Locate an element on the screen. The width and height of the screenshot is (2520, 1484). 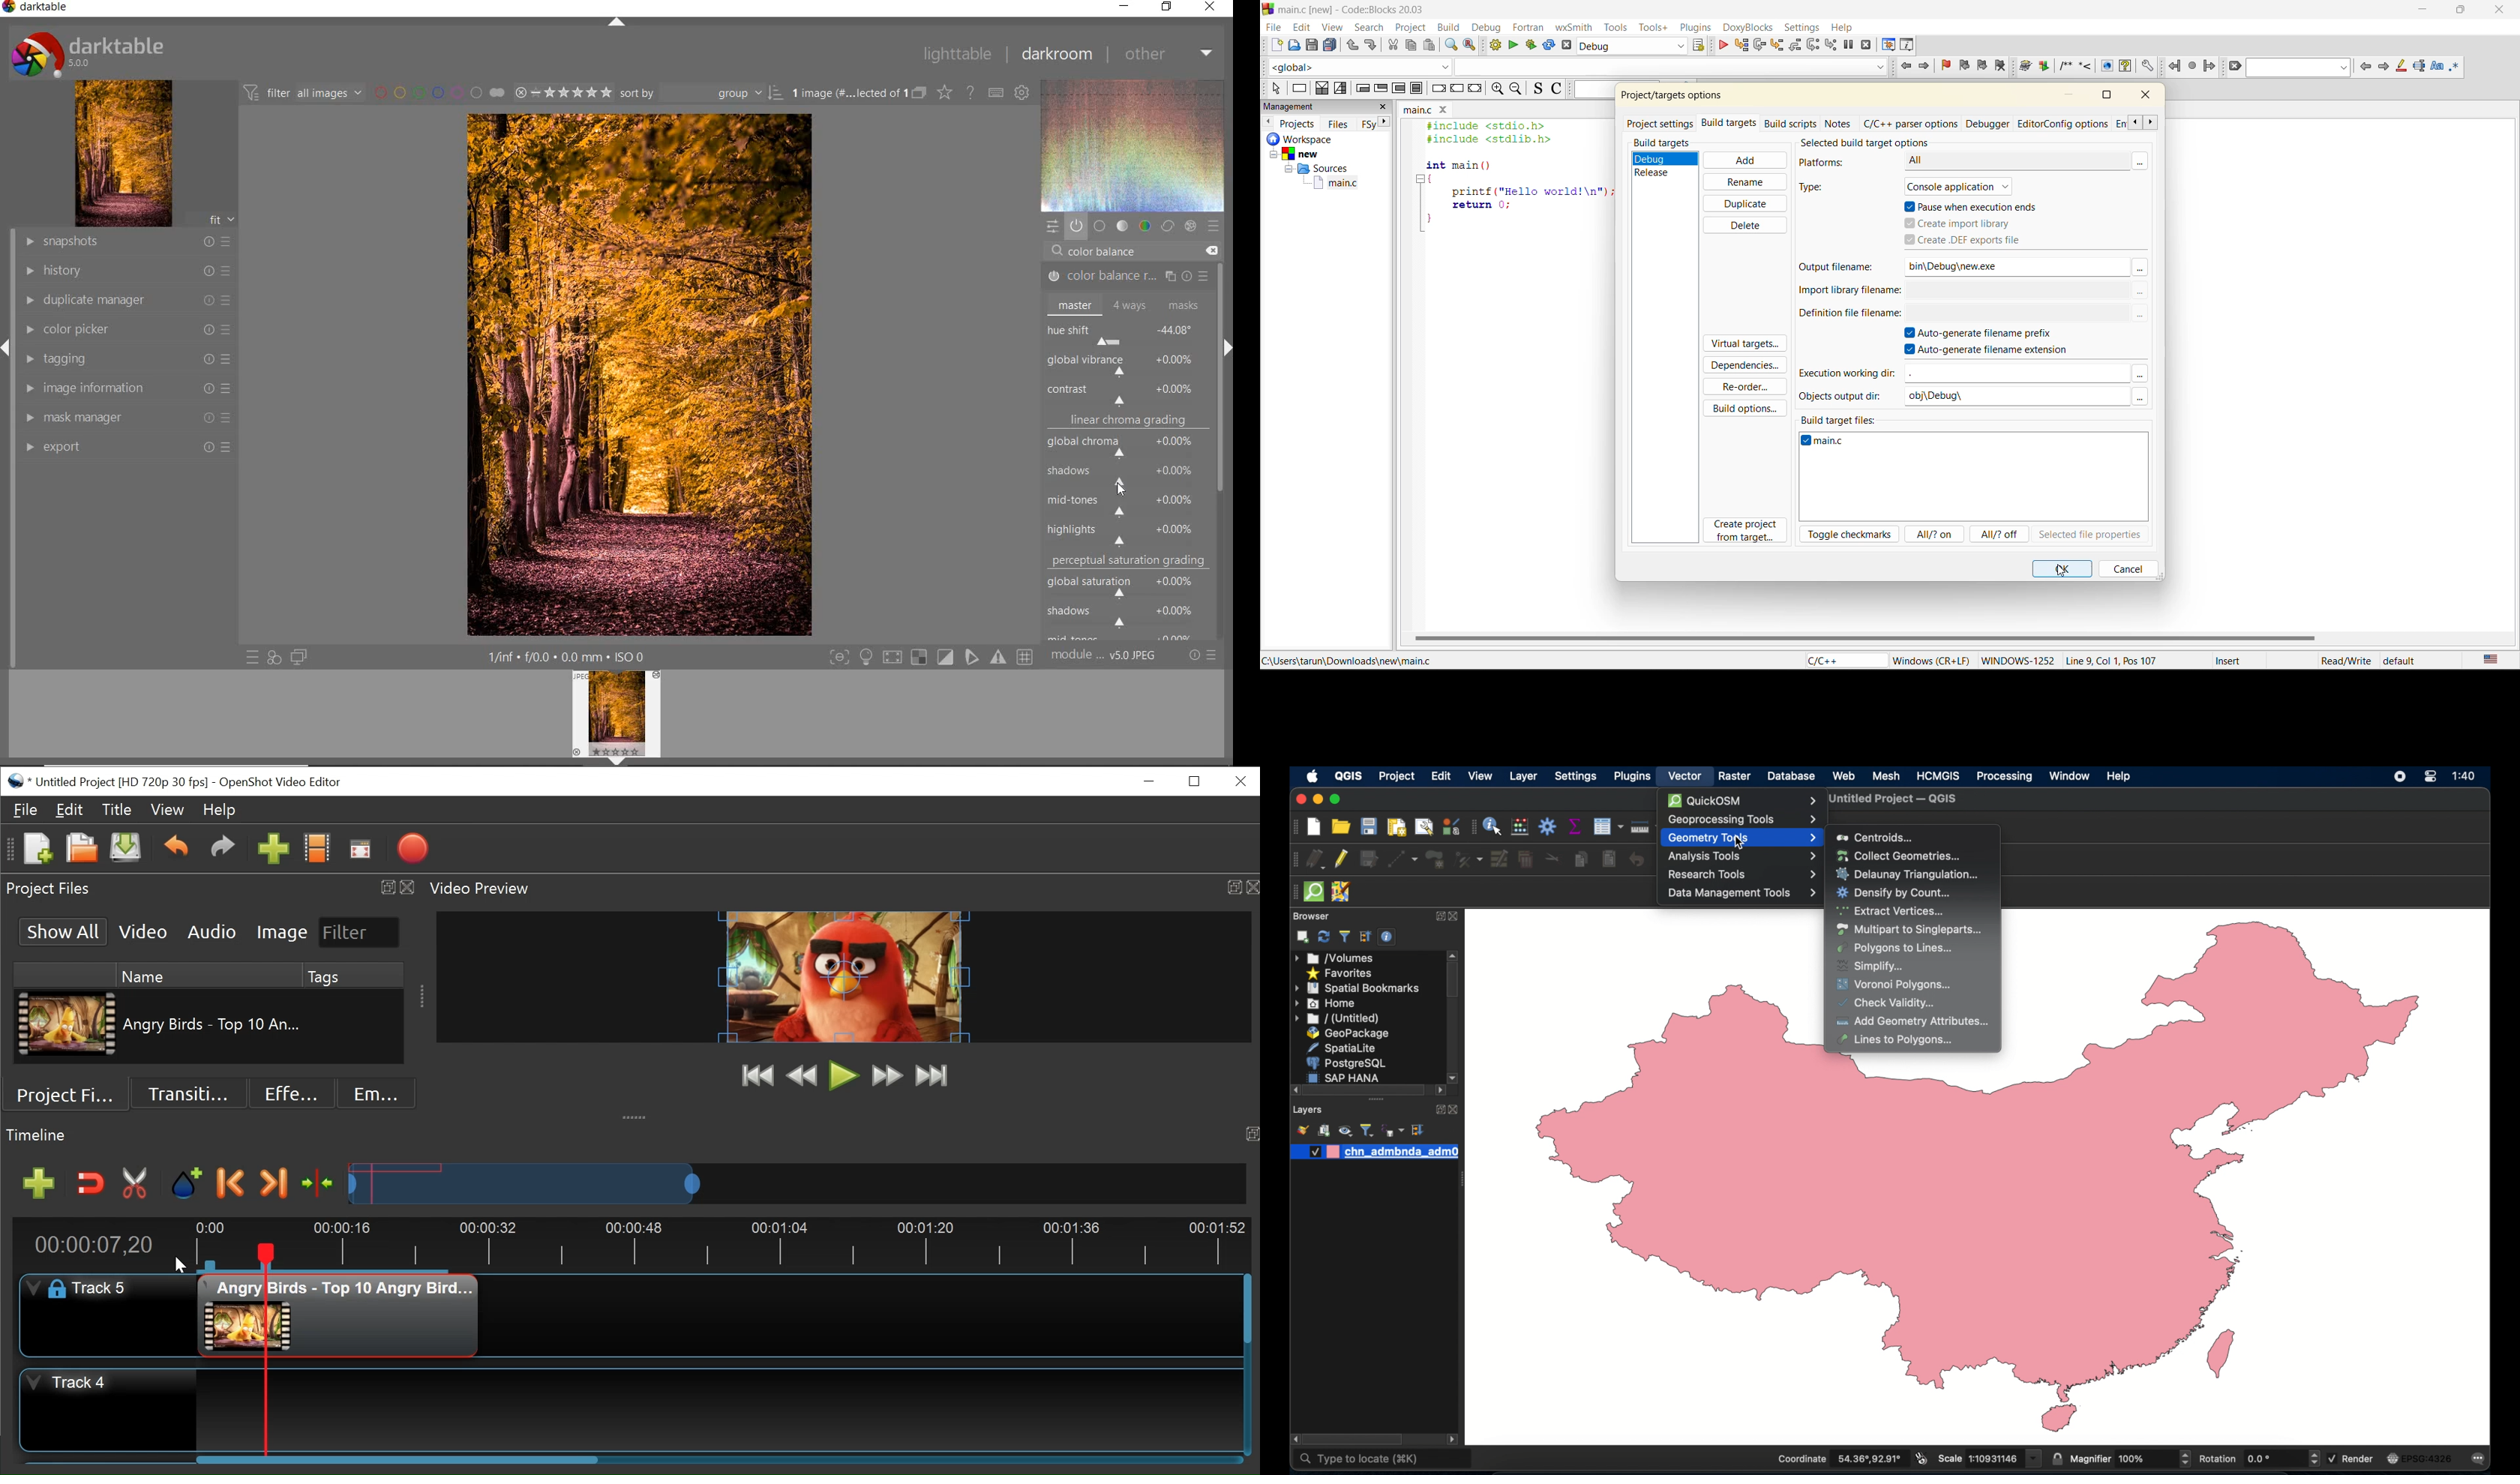
zoom in is located at coordinates (1496, 89).